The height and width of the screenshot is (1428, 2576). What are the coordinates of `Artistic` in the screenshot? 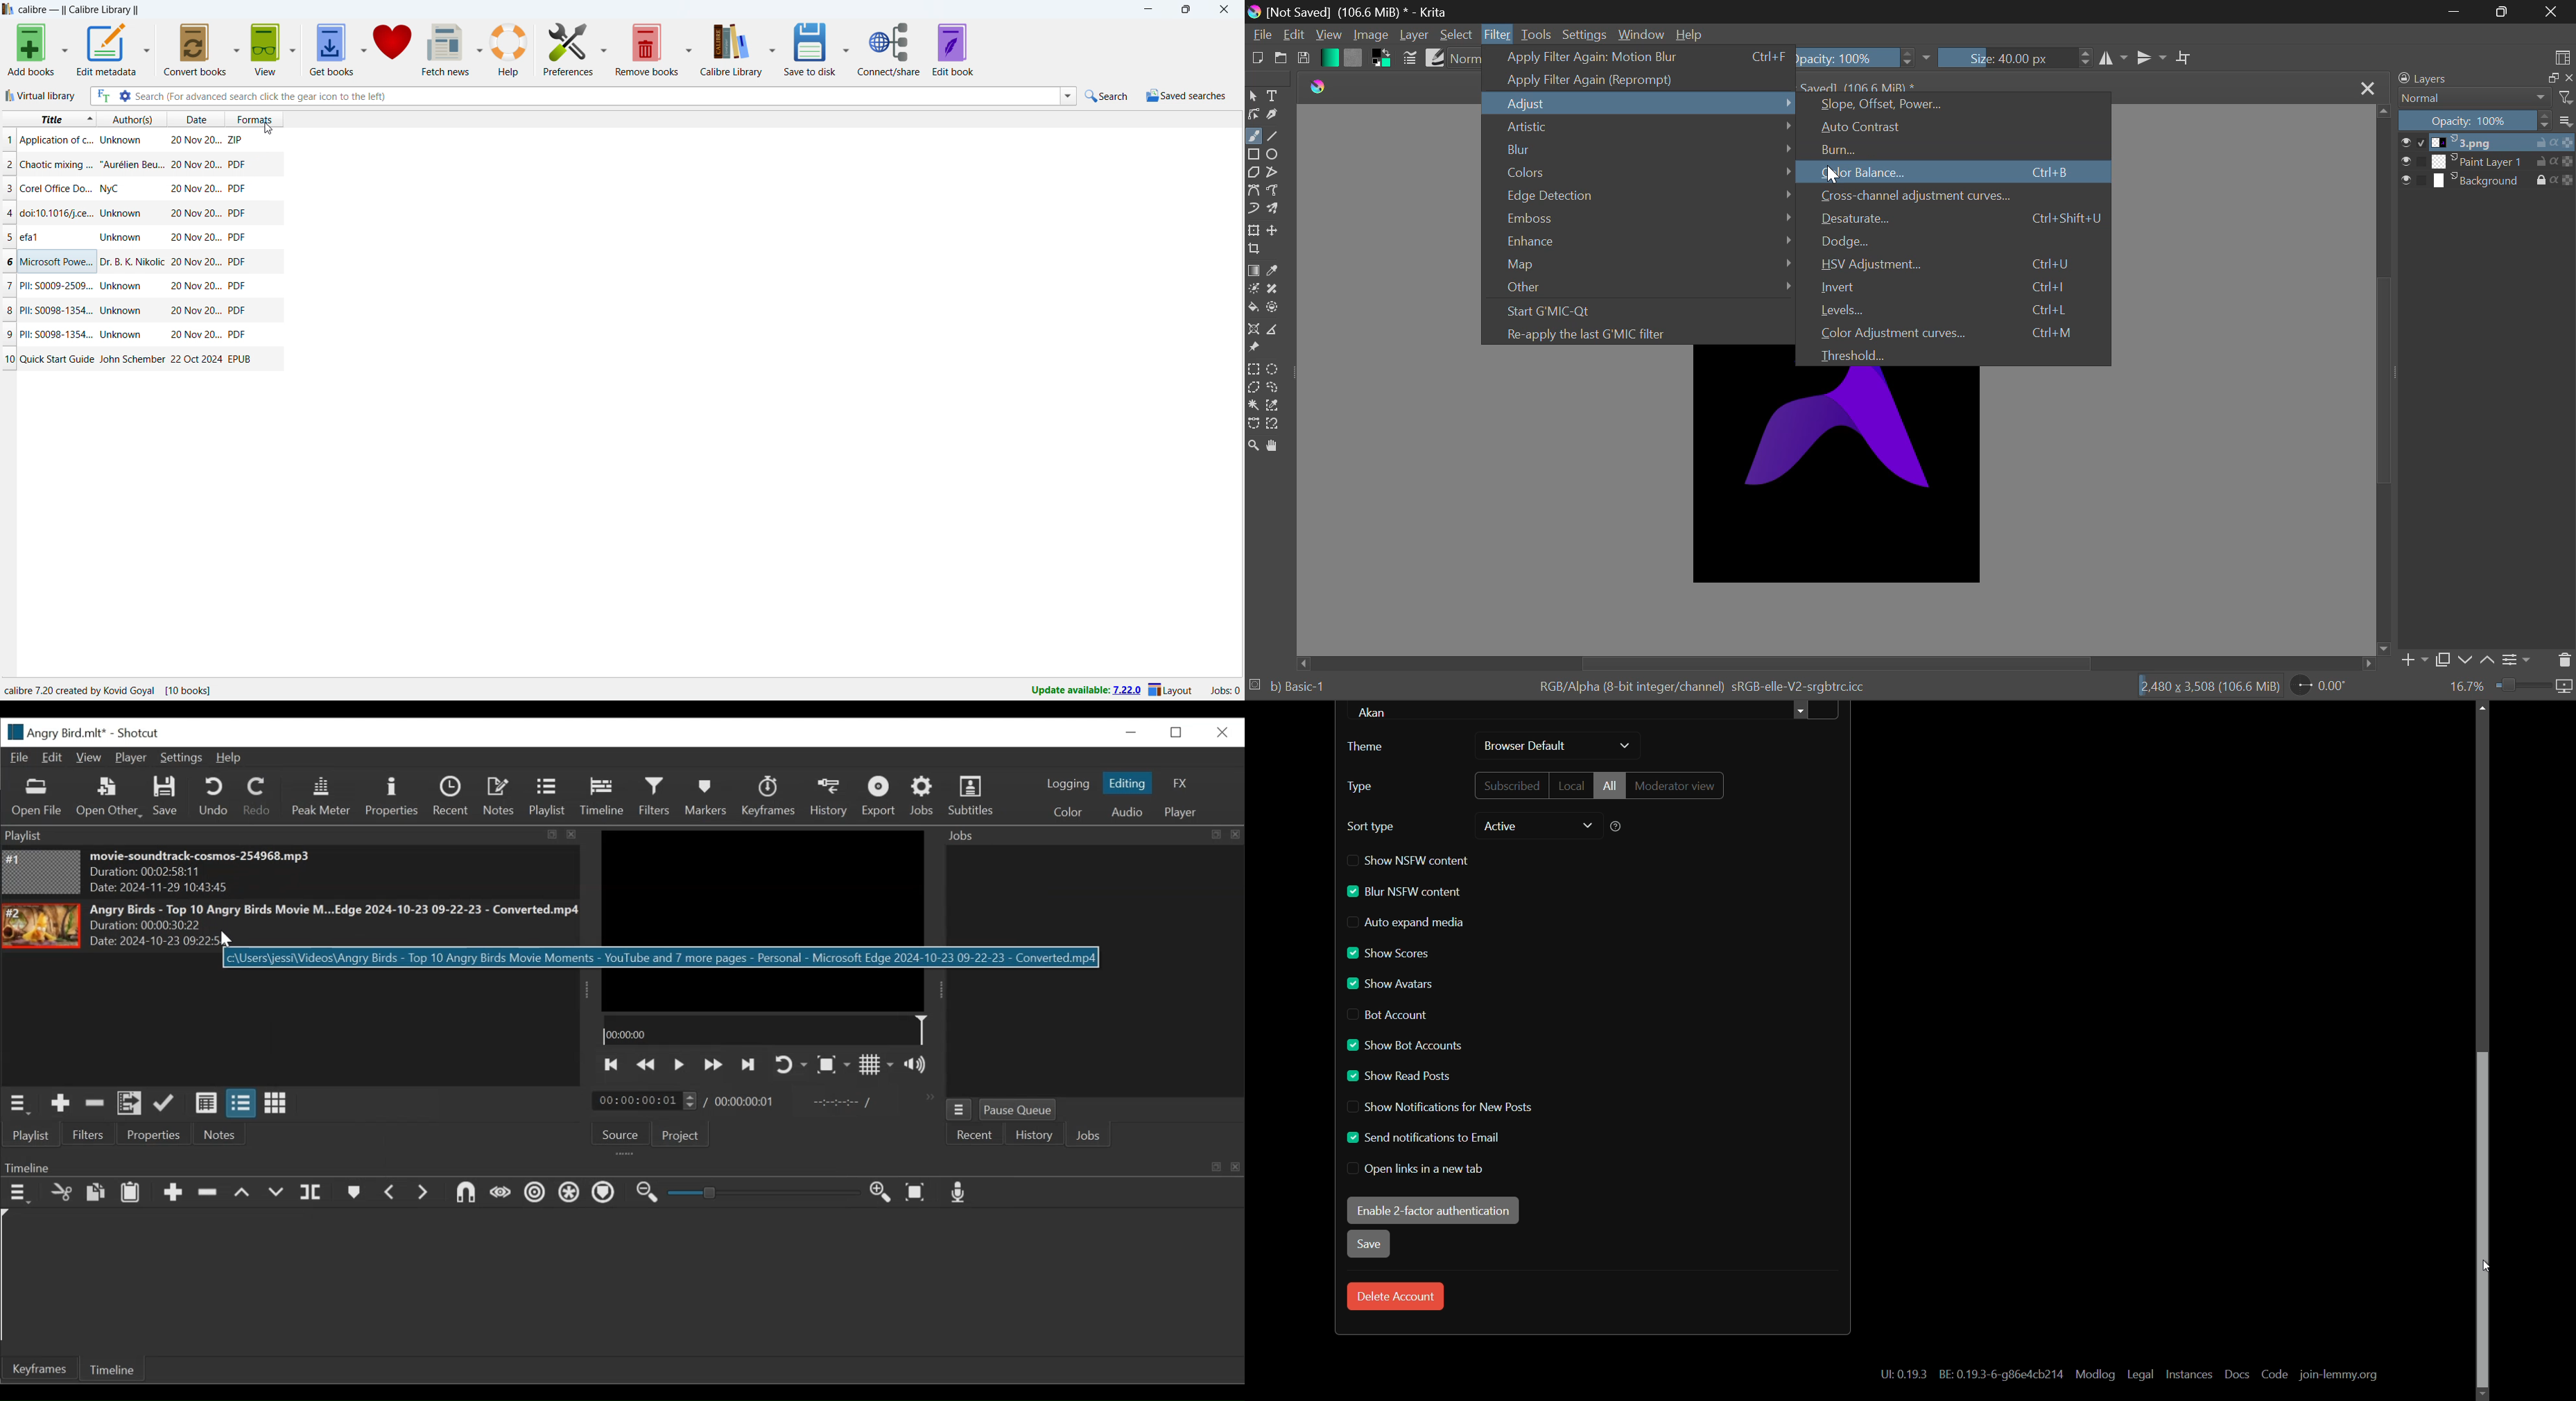 It's located at (1644, 129).